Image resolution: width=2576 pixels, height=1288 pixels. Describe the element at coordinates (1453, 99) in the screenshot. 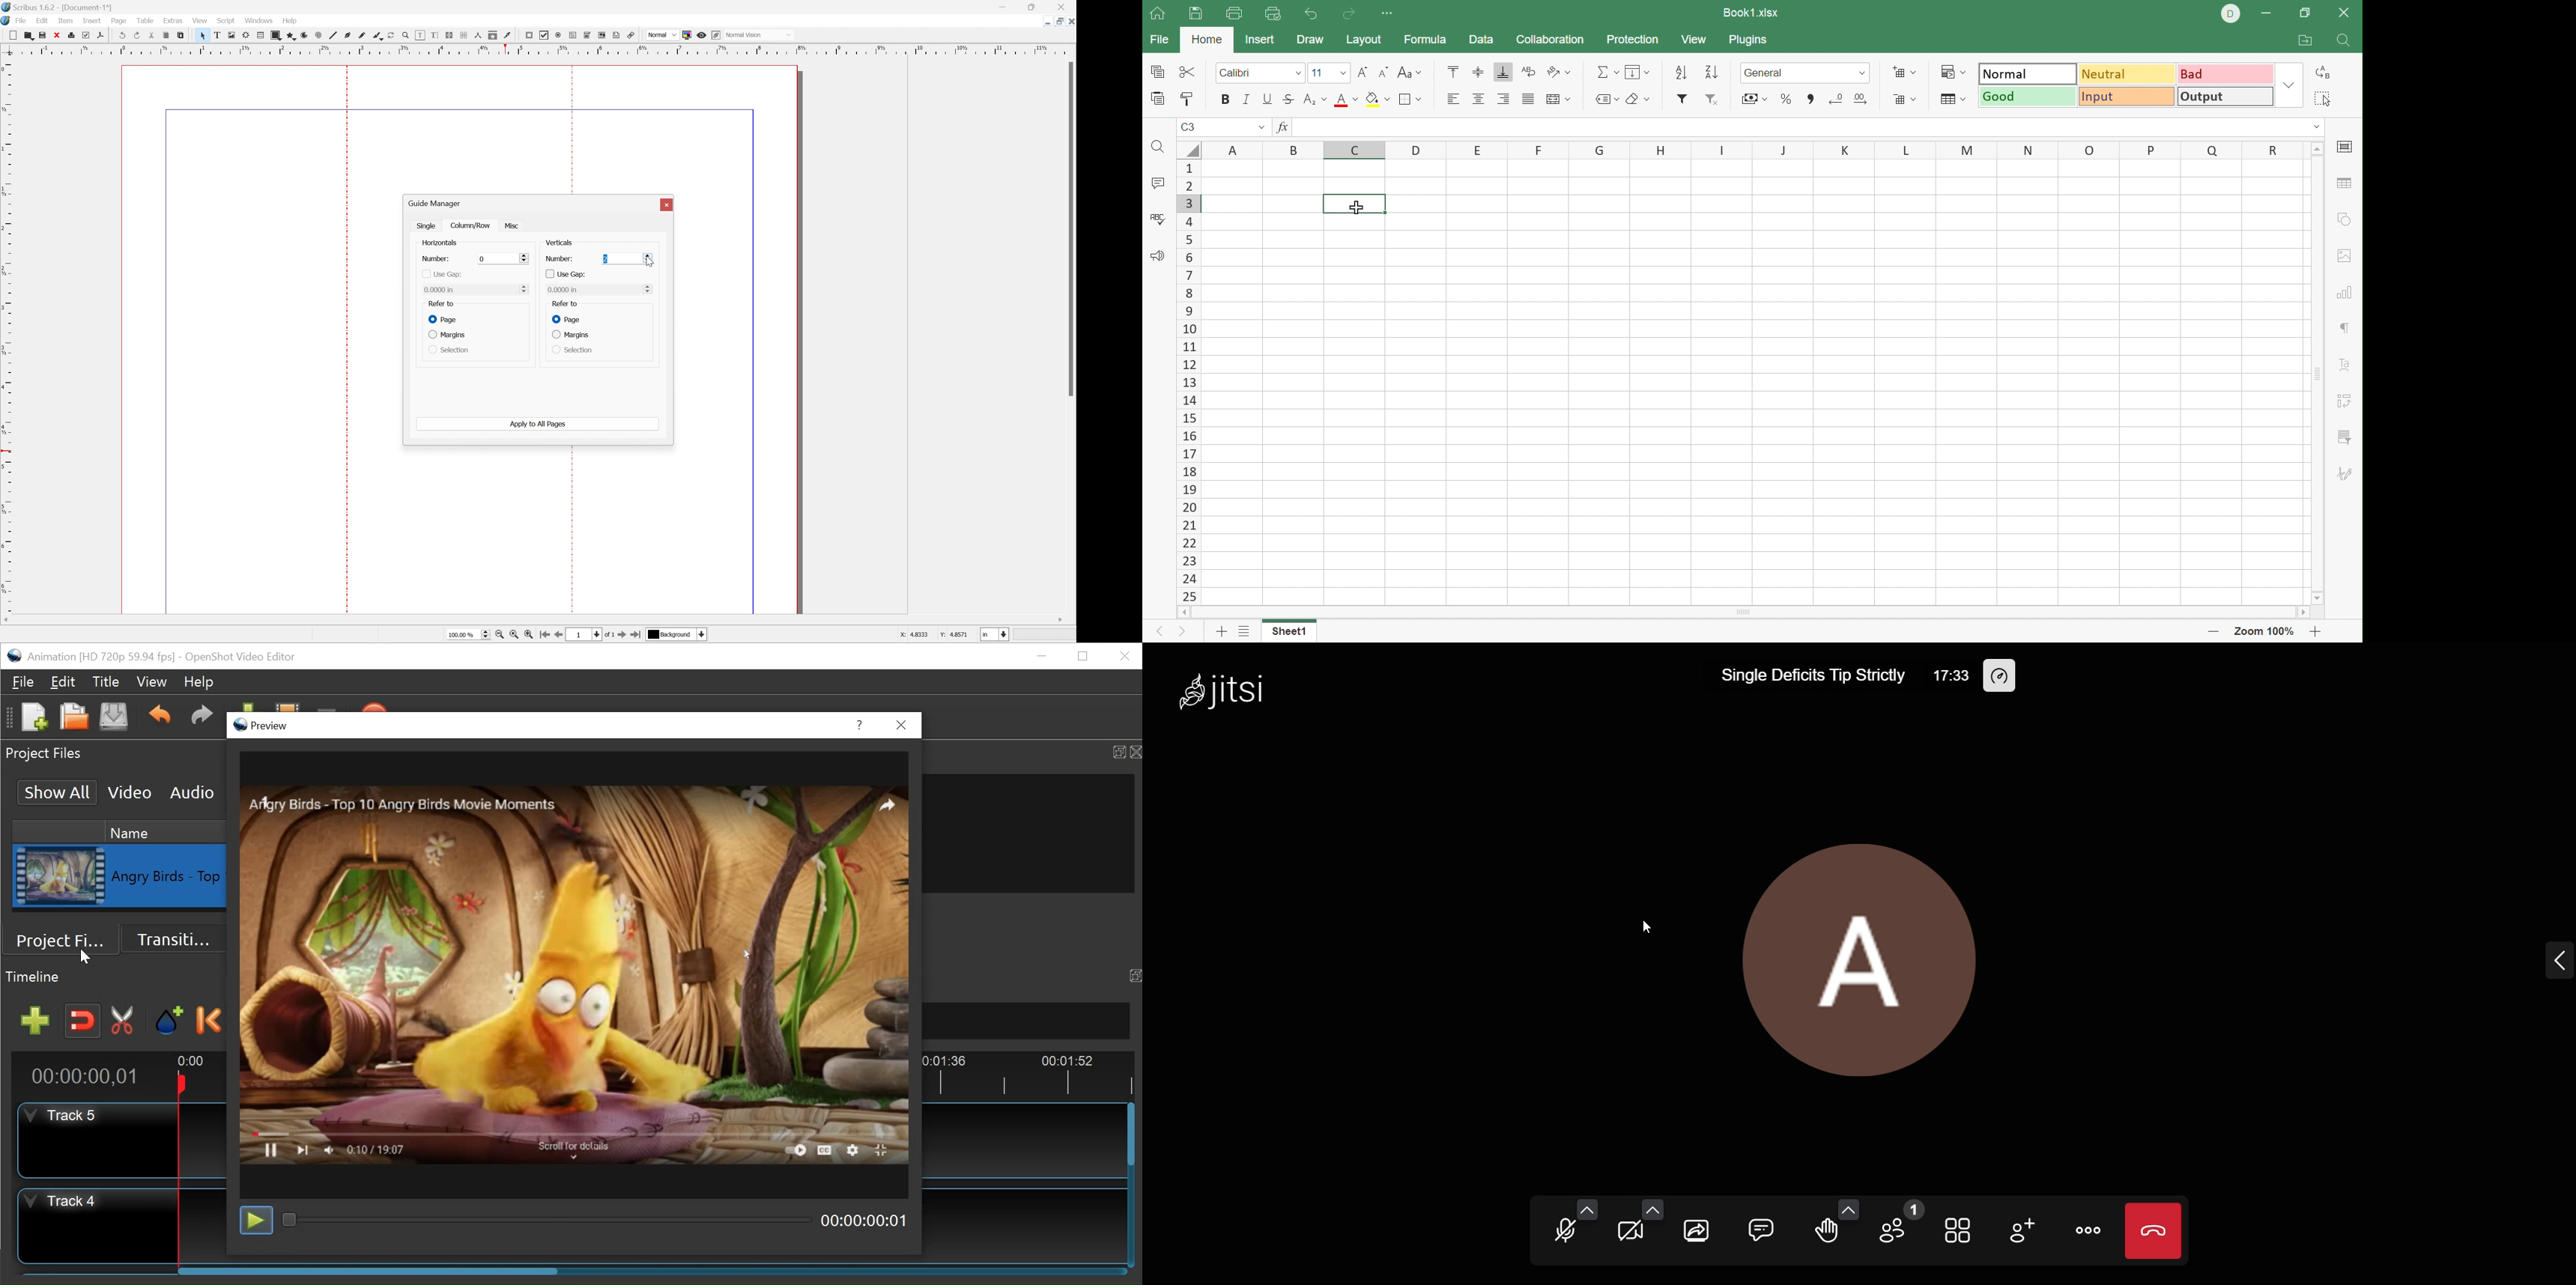

I see `Align left` at that location.